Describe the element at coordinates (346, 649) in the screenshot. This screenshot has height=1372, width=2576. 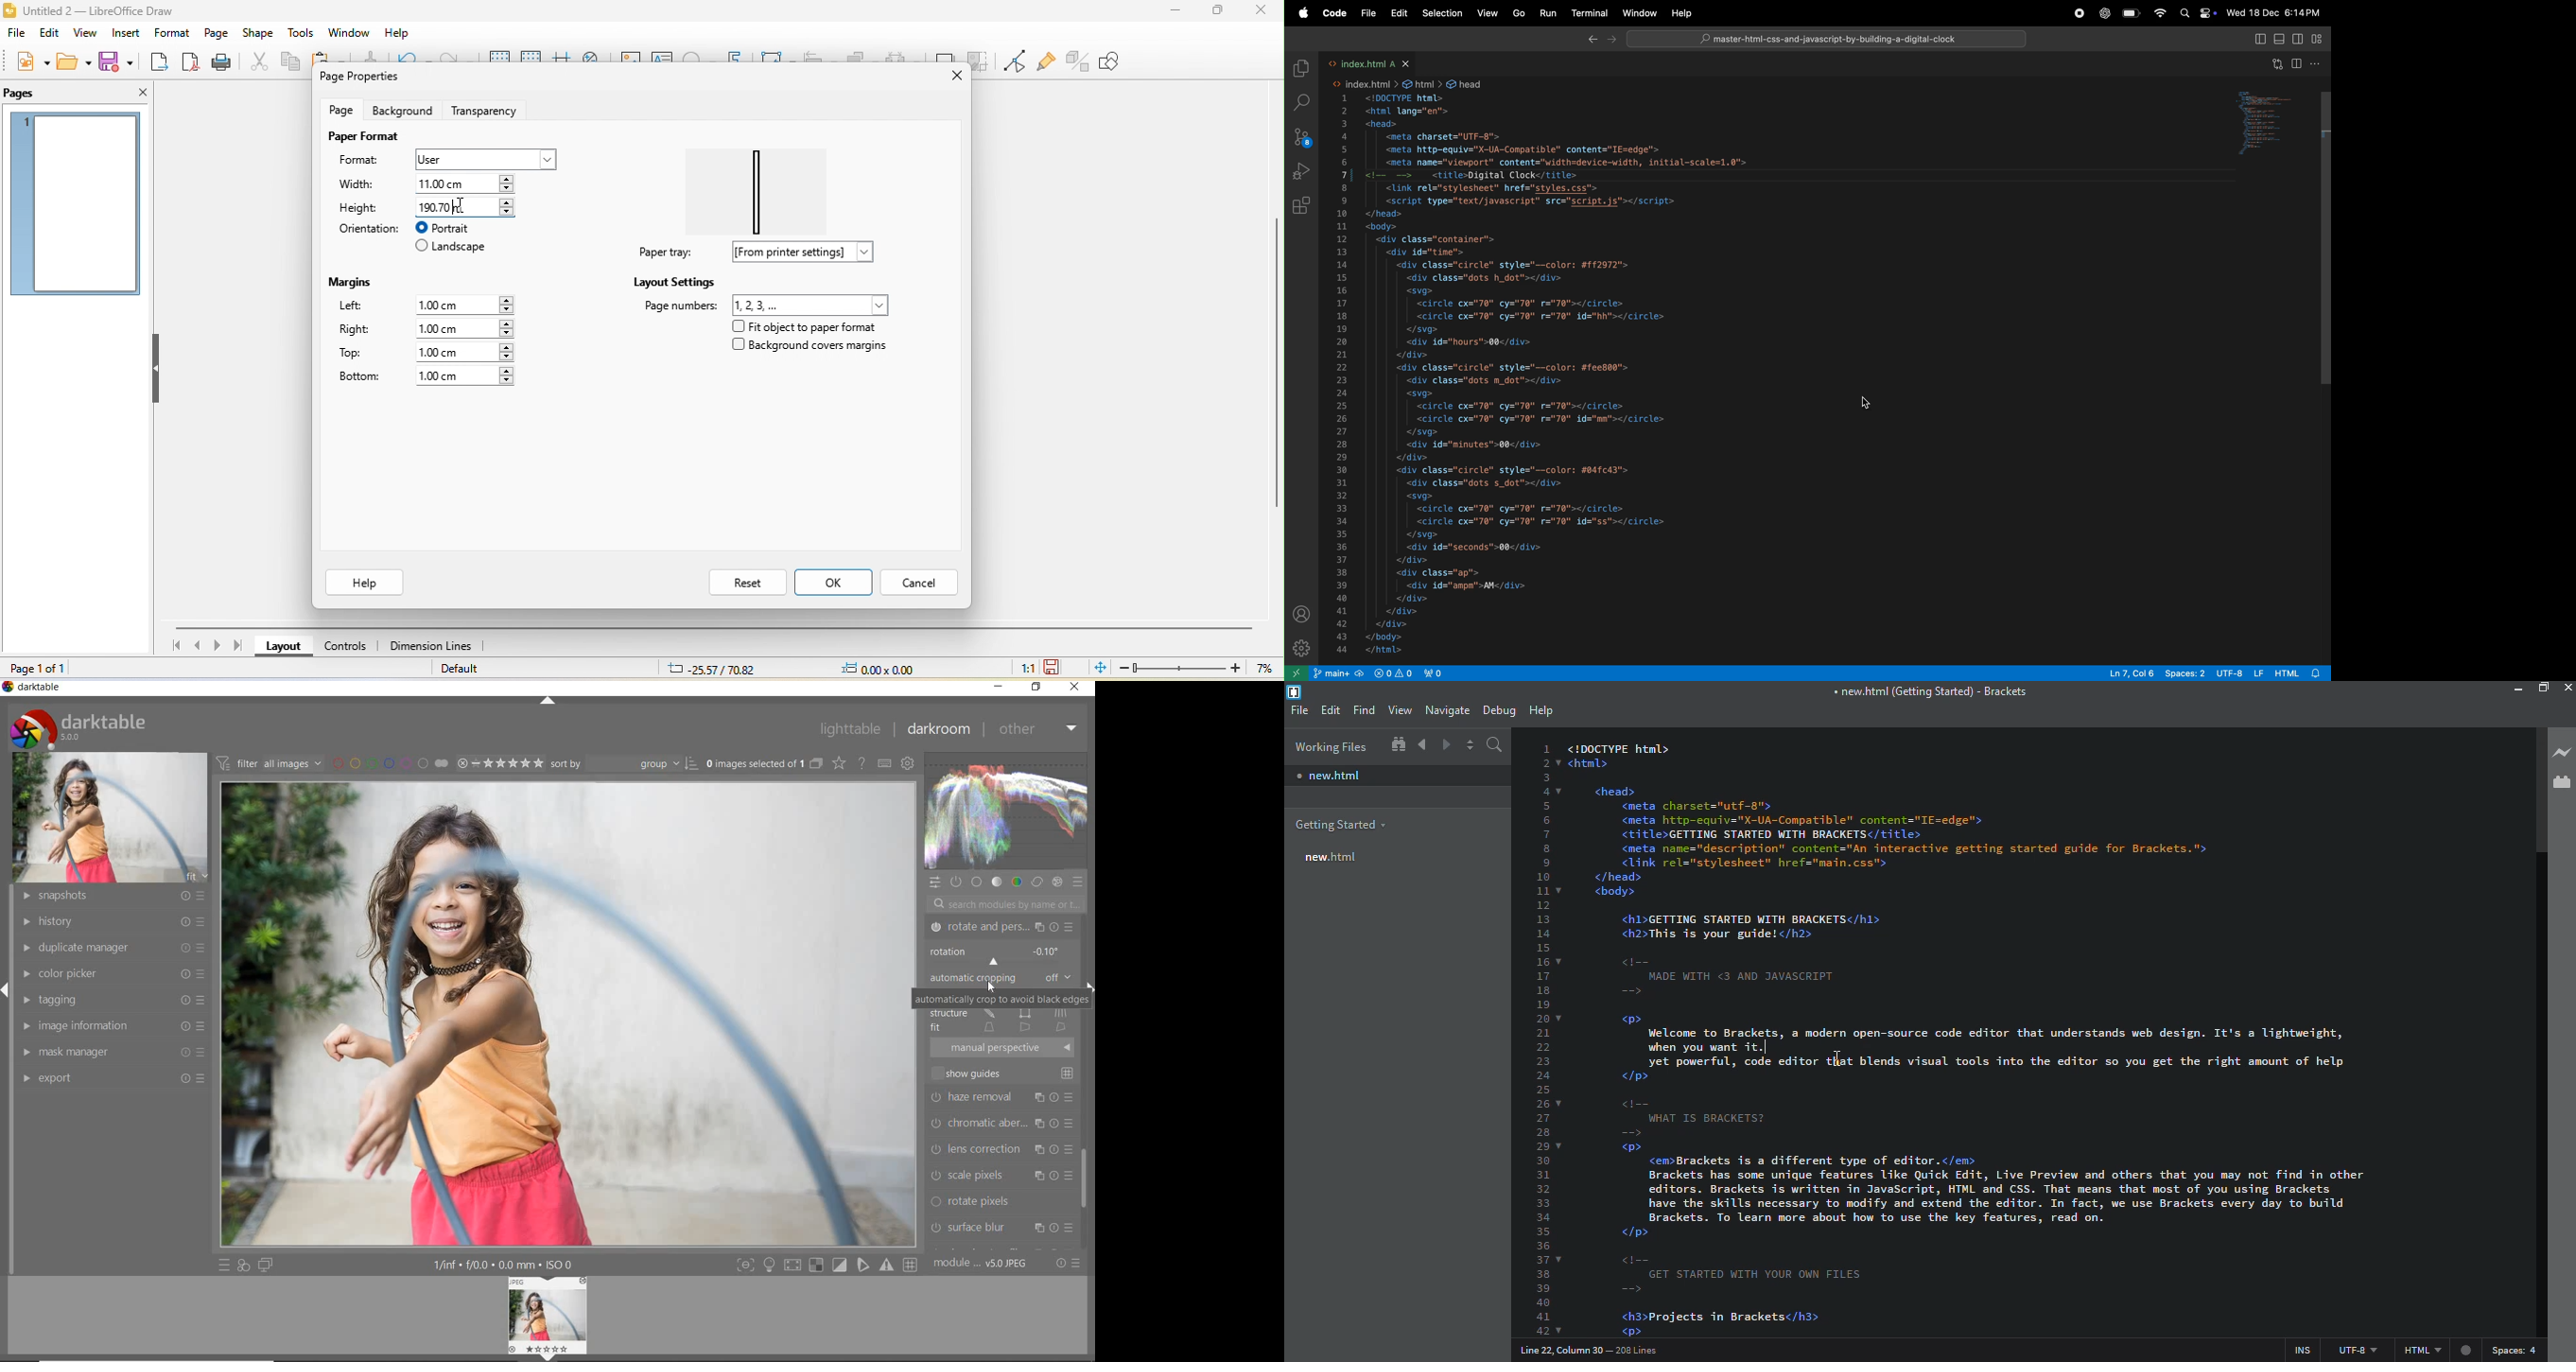
I see `control` at that location.